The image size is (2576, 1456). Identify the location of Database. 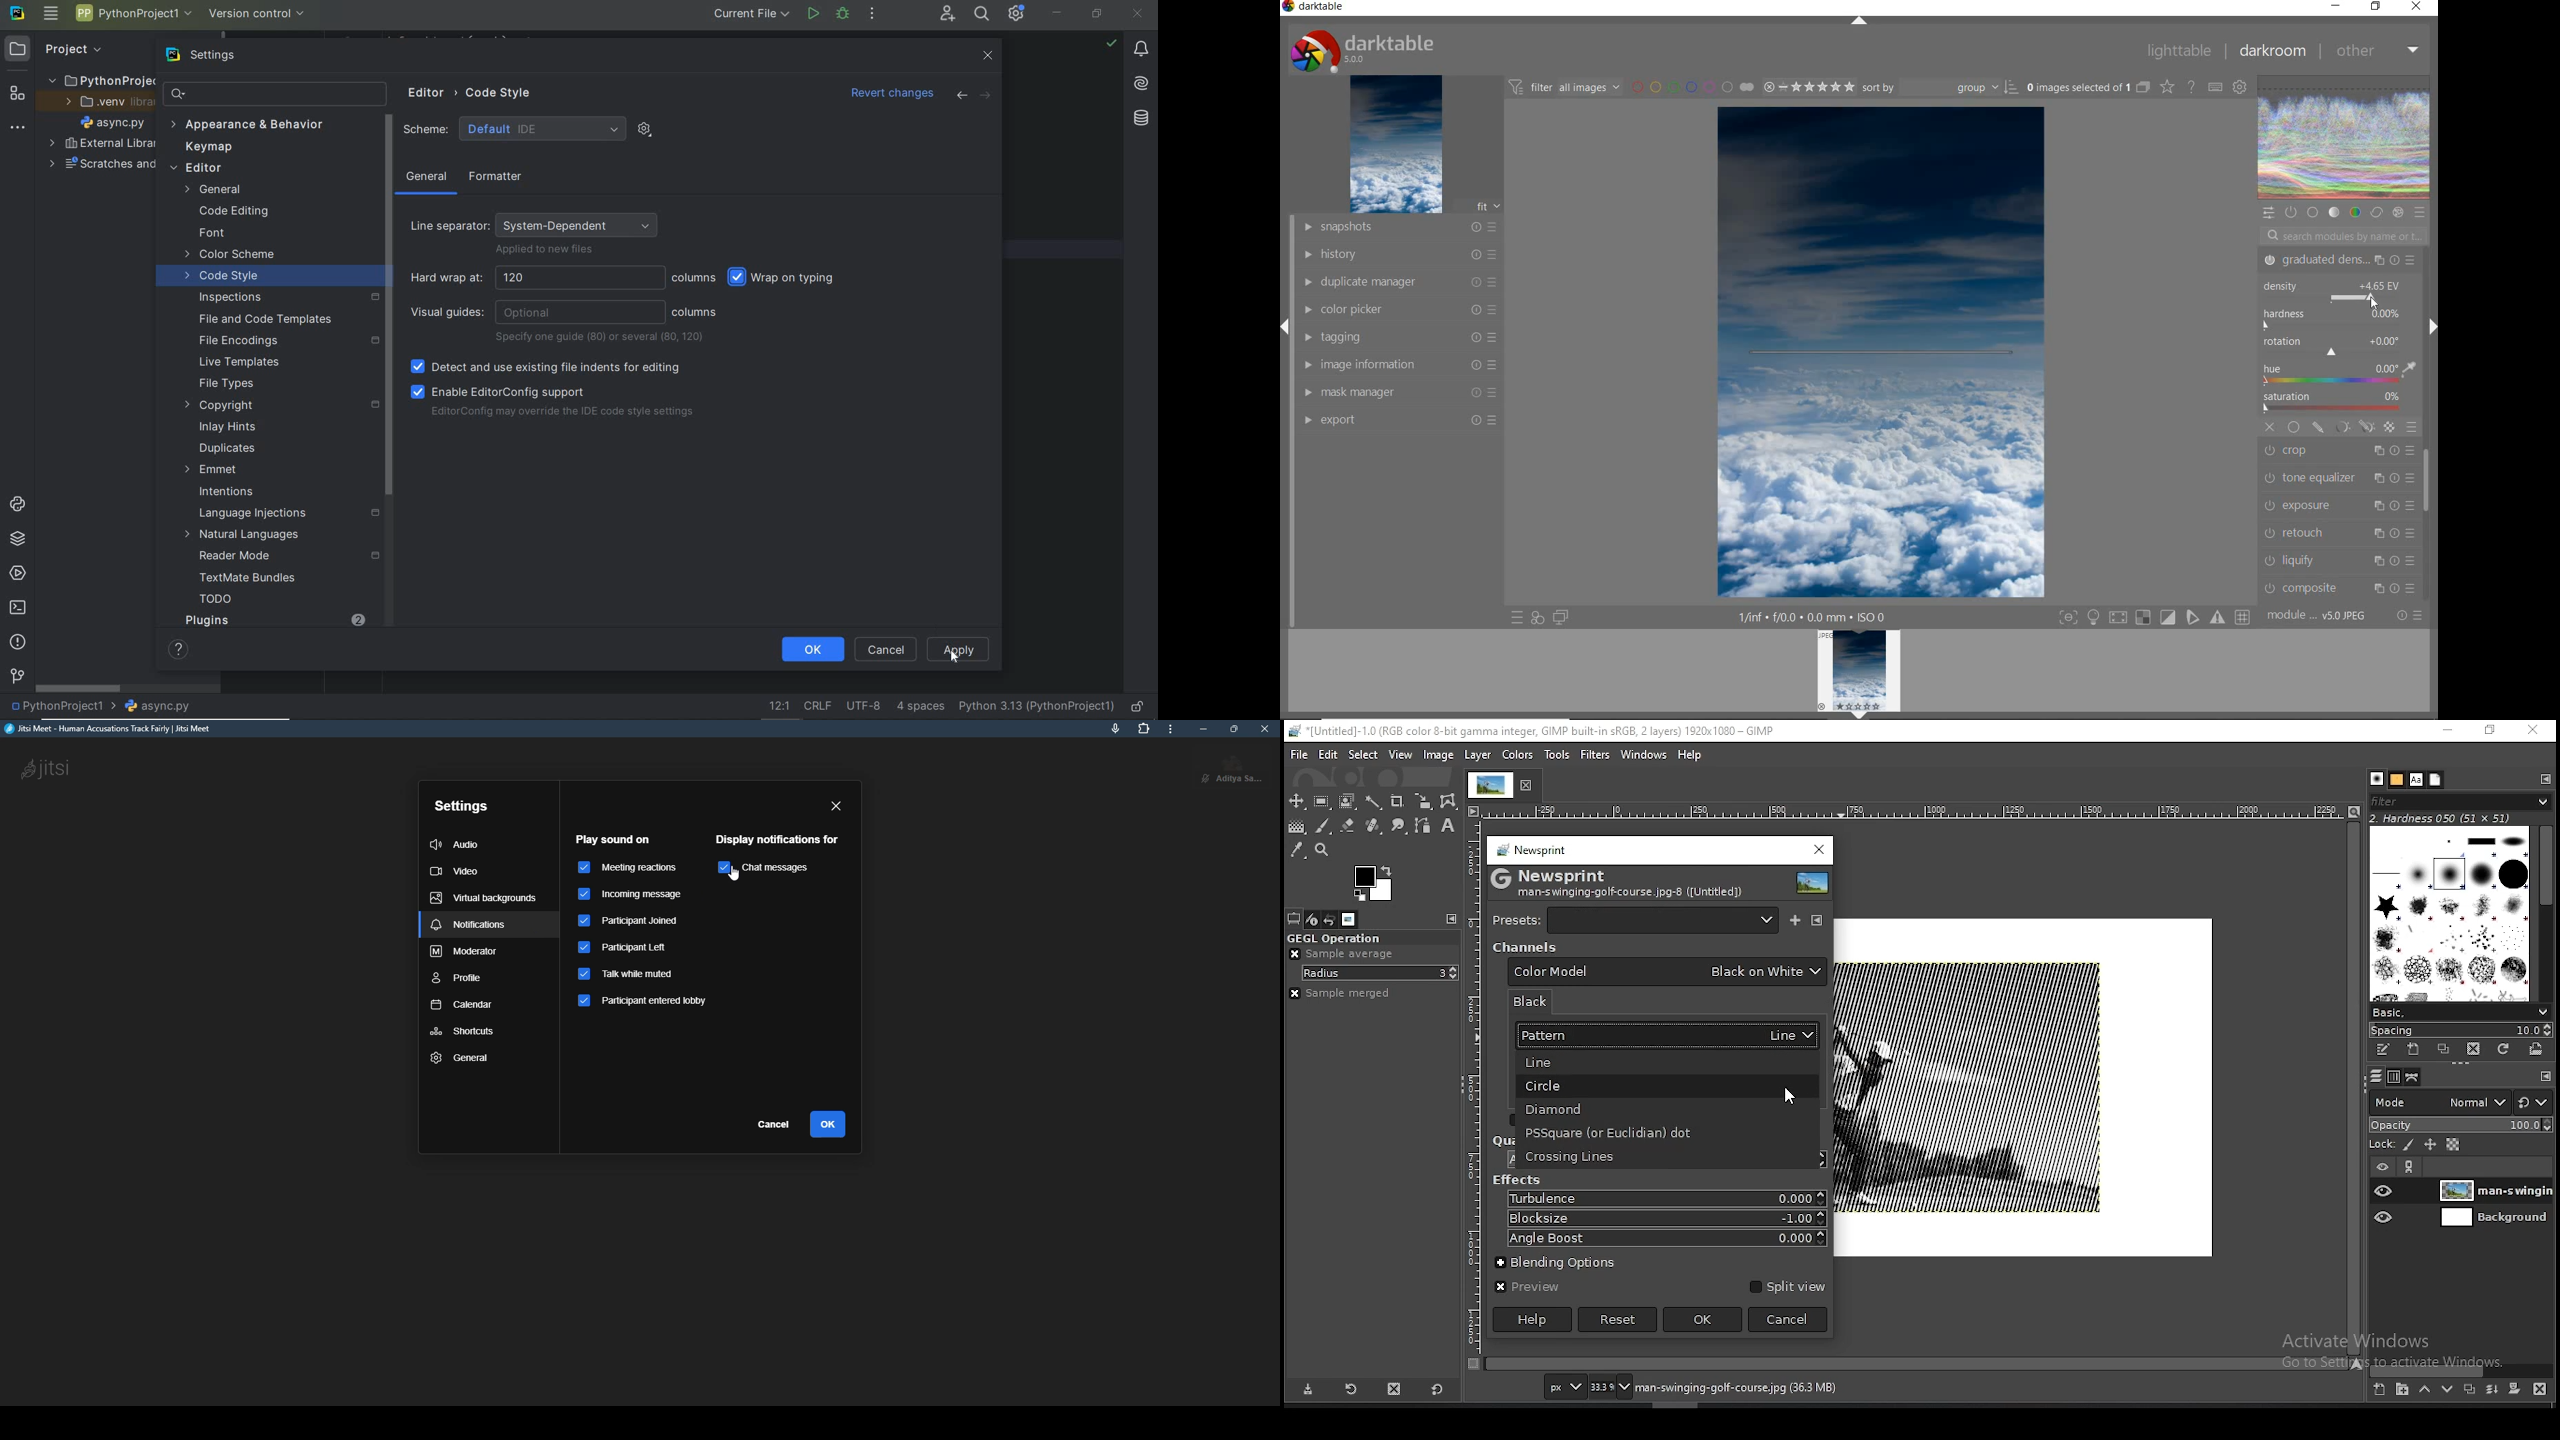
(1141, 117).